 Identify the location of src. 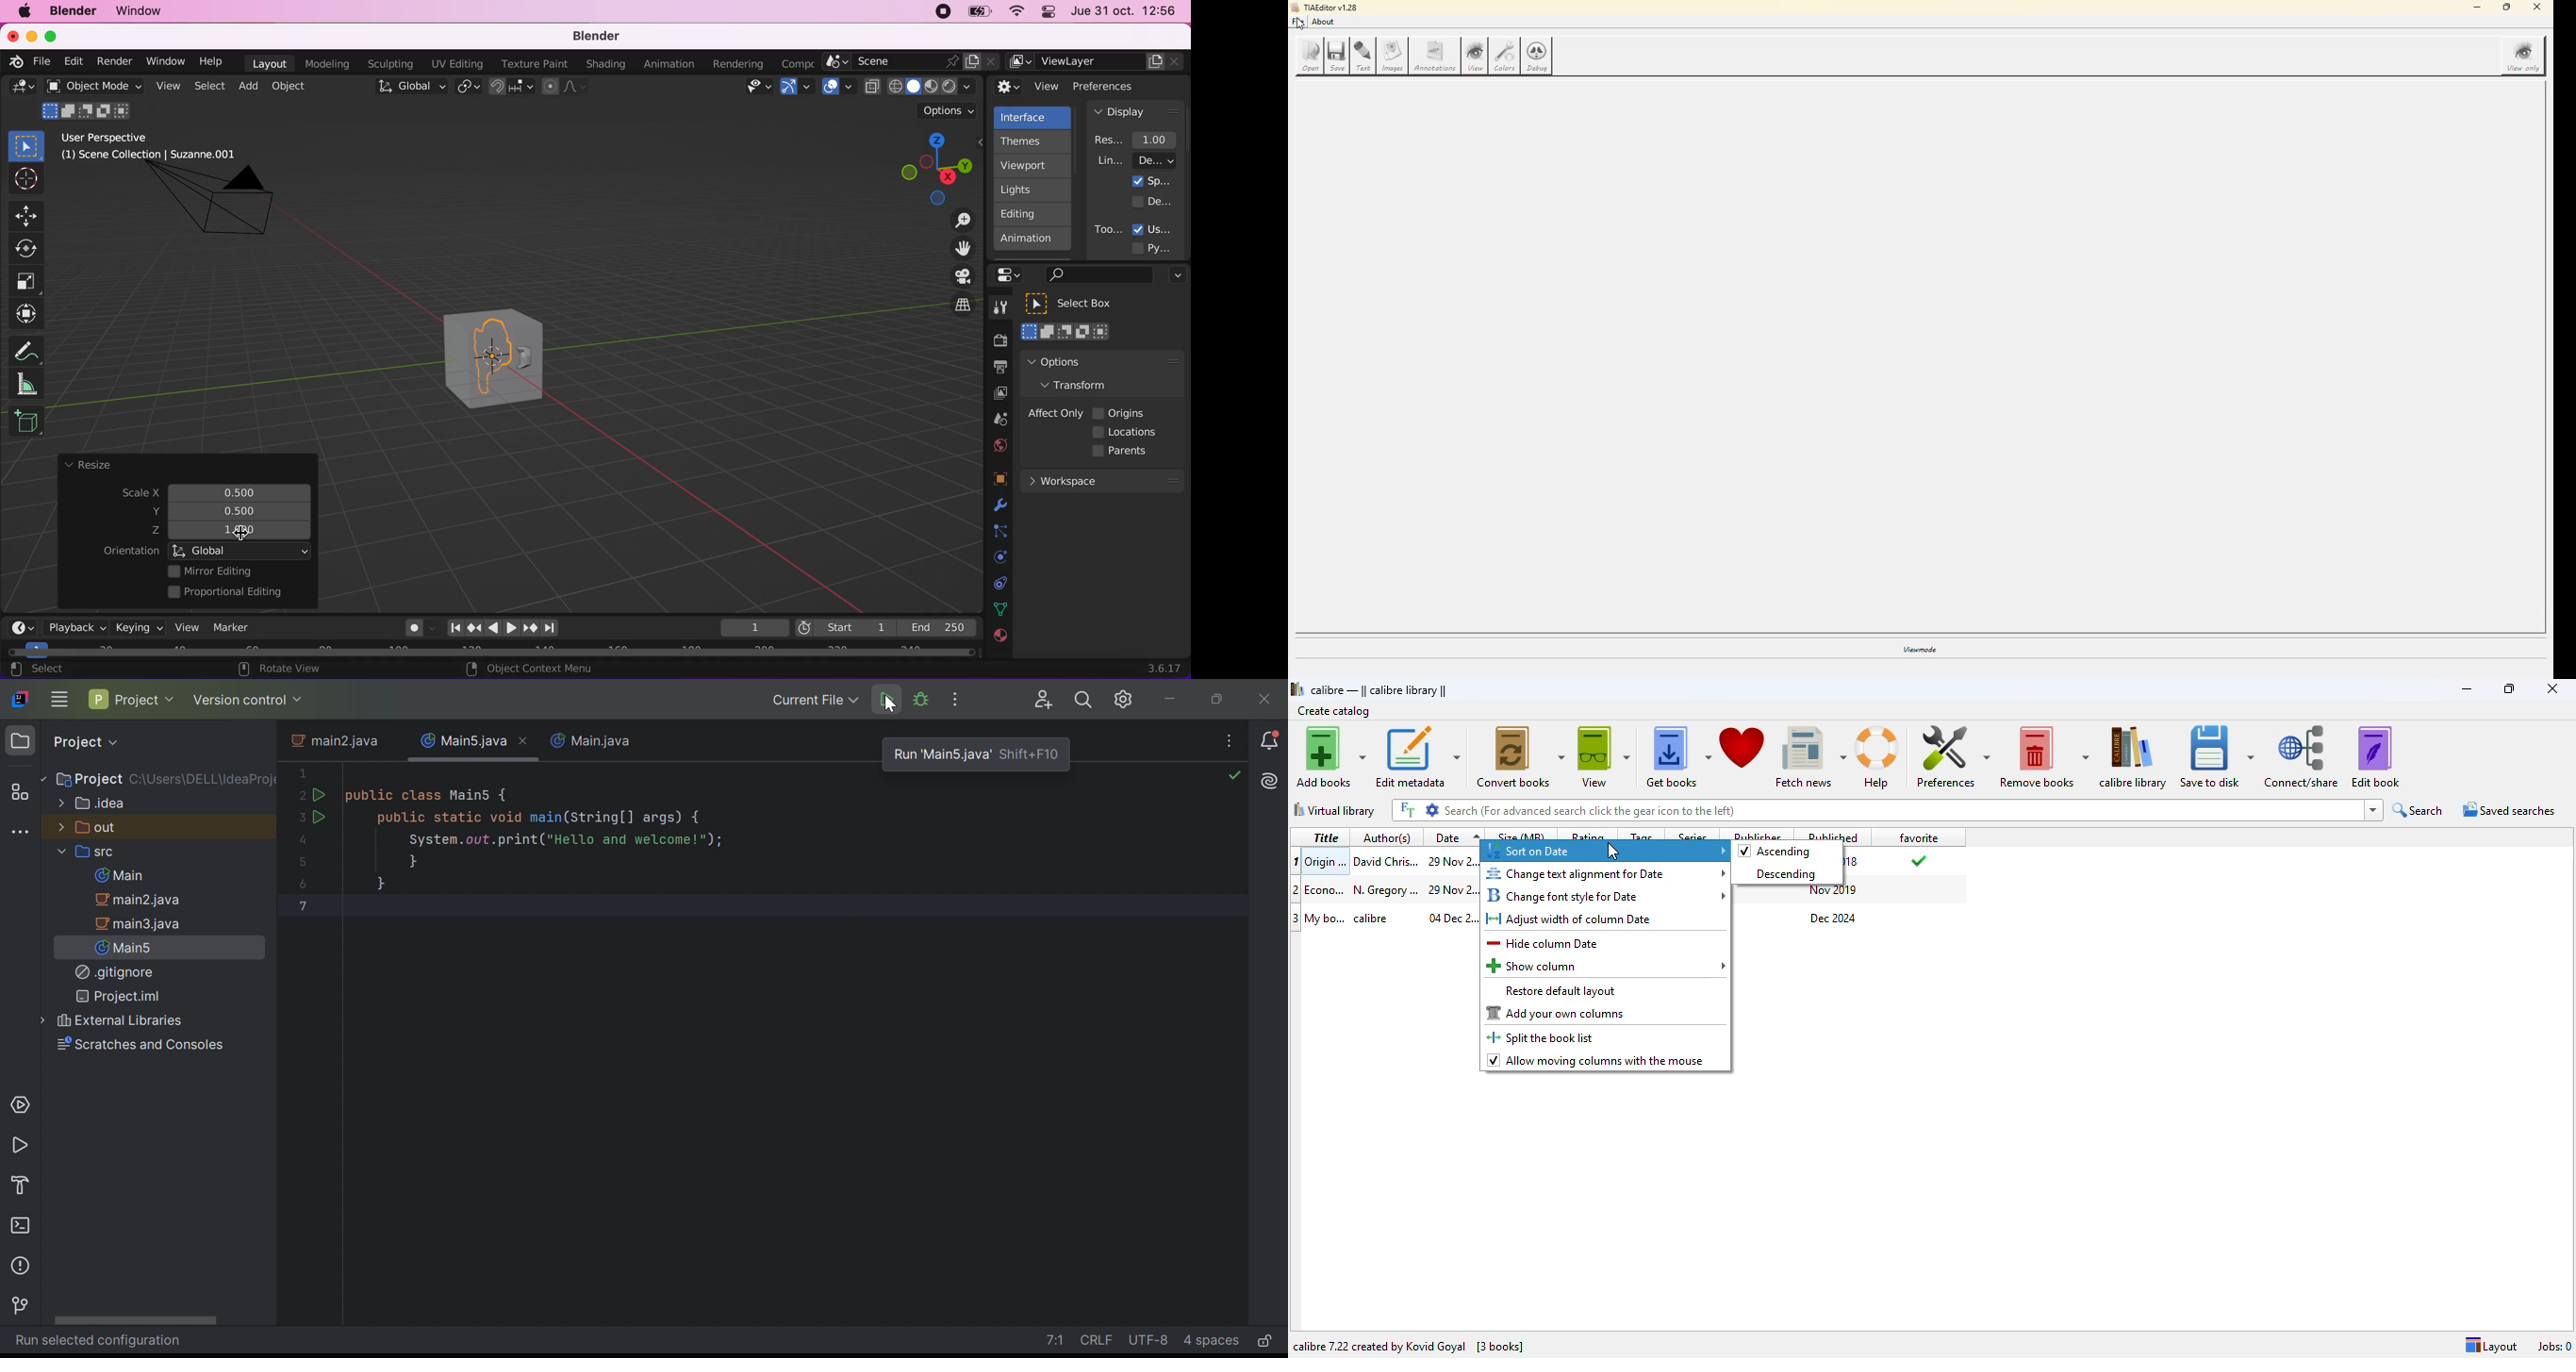
(93, 853).